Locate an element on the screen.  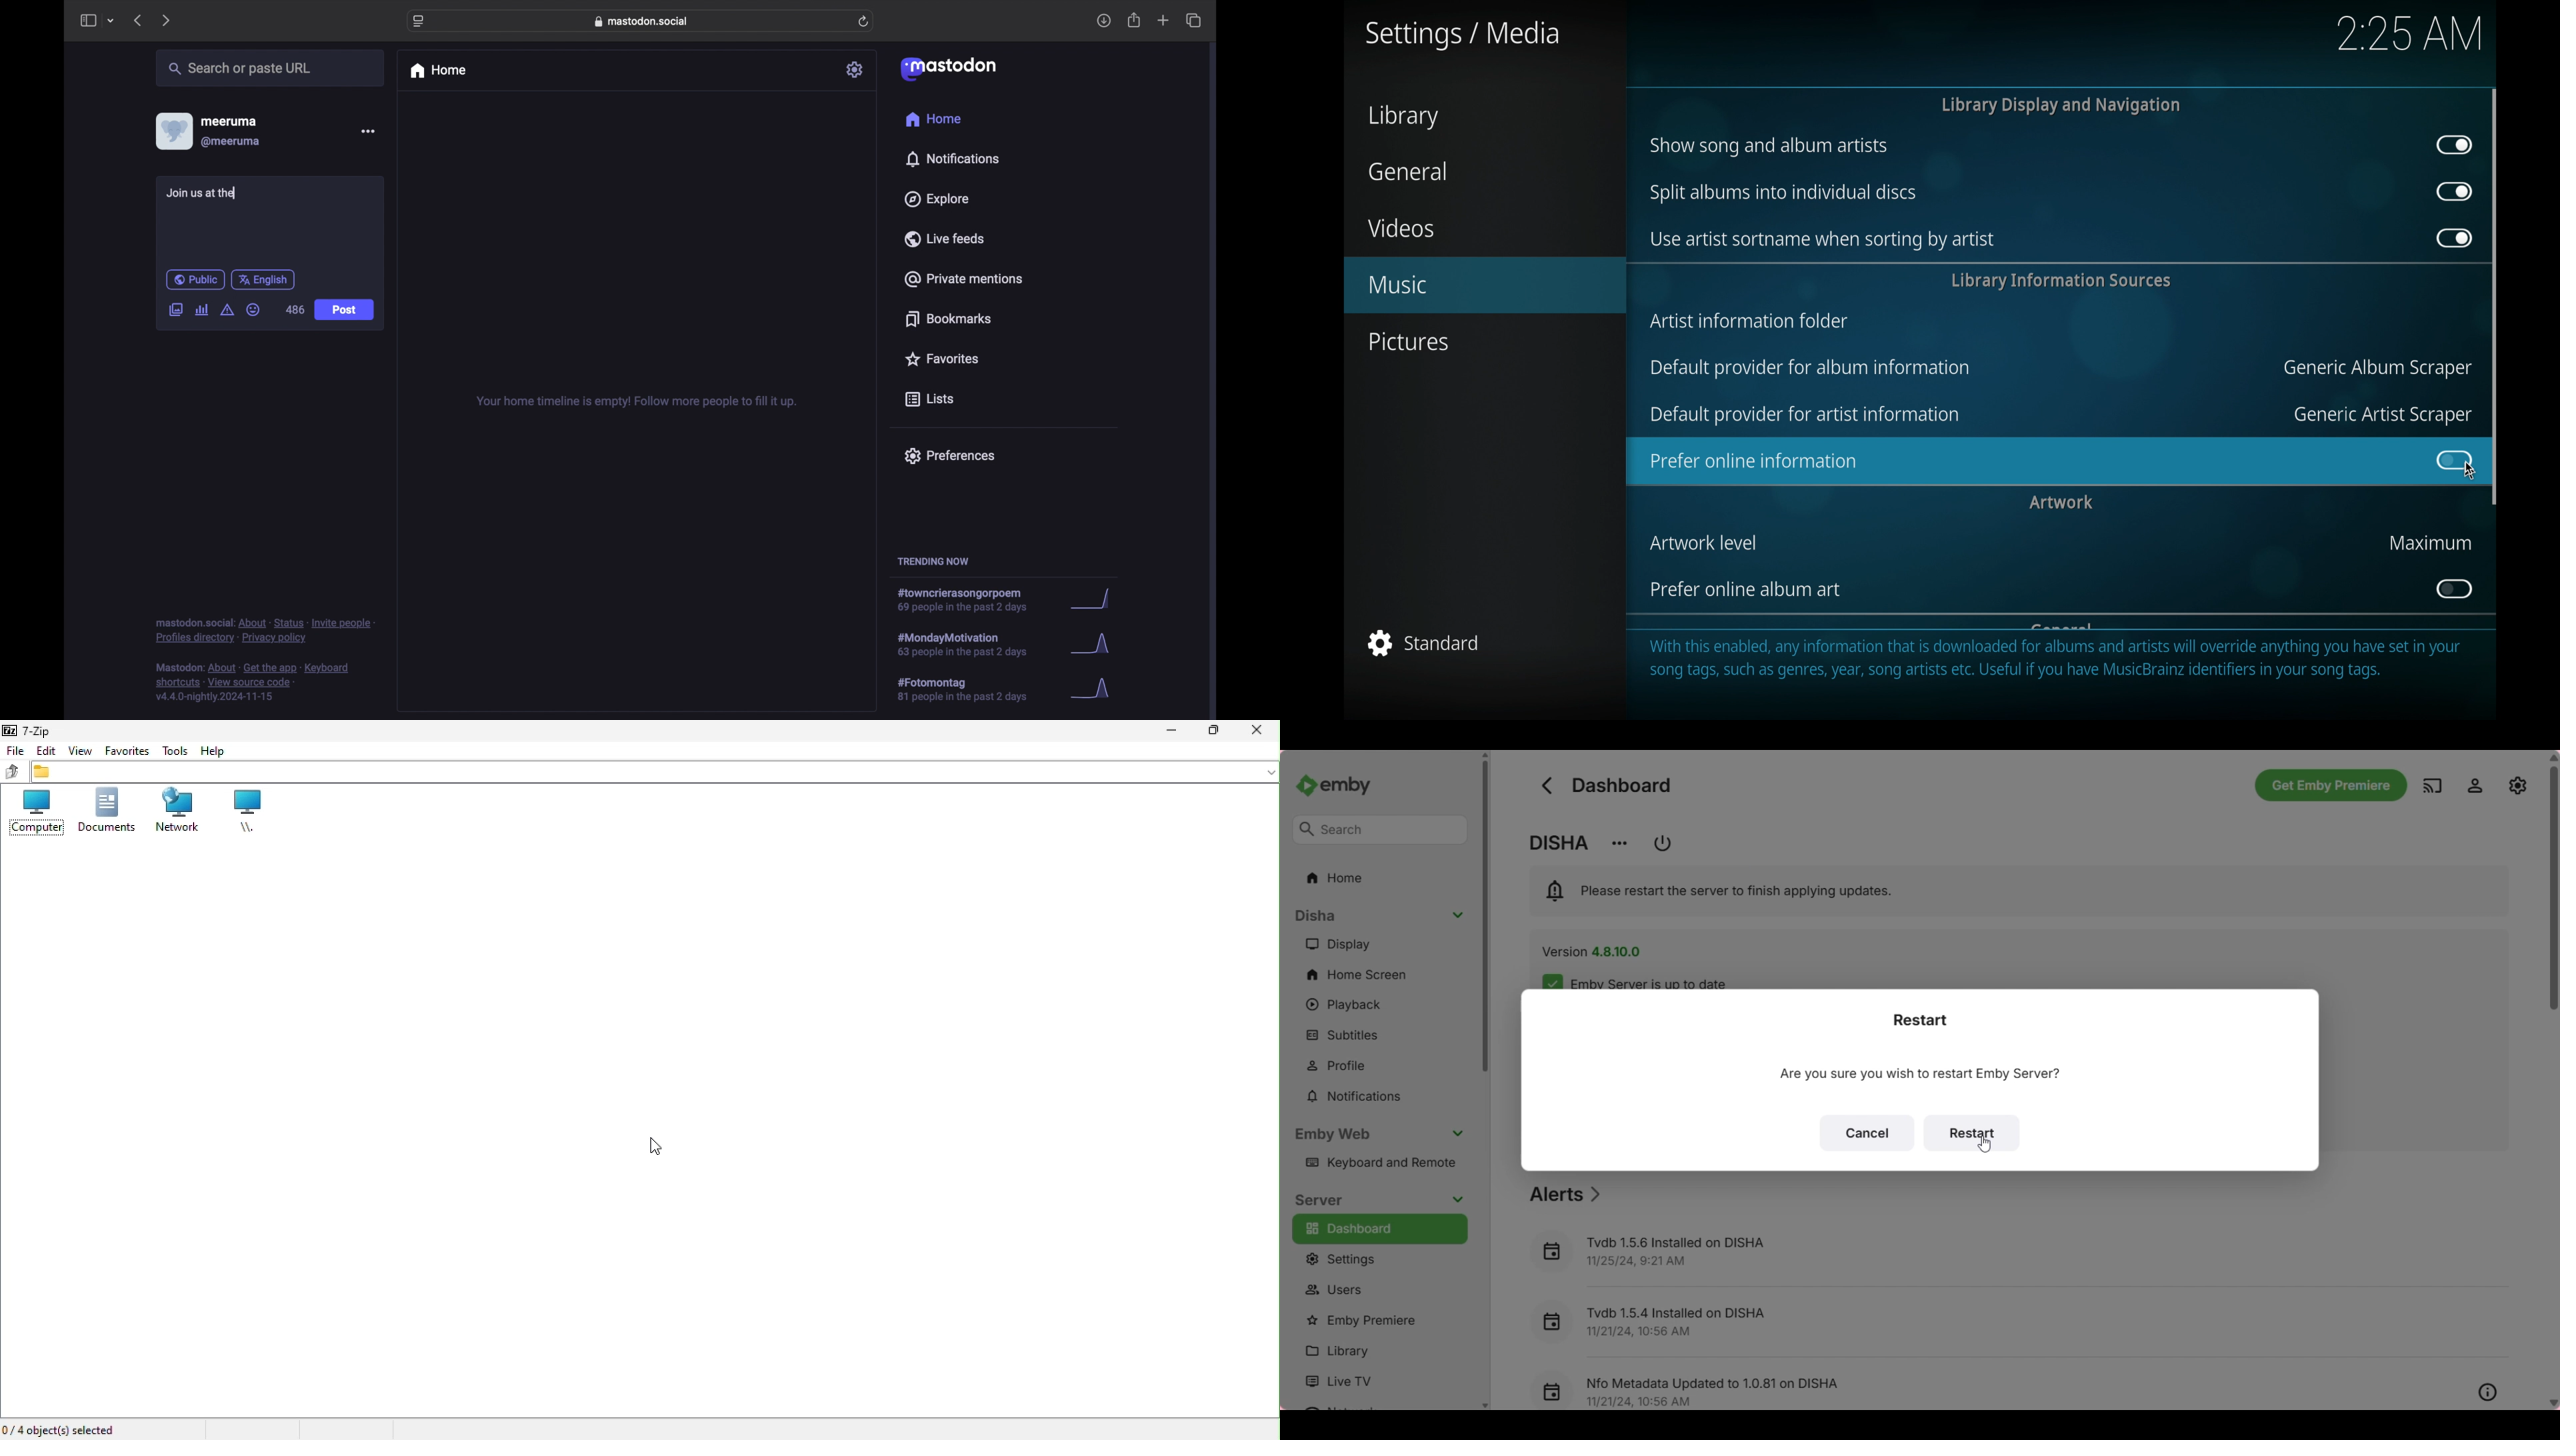
artwork is located at coordinates (2063, 503).